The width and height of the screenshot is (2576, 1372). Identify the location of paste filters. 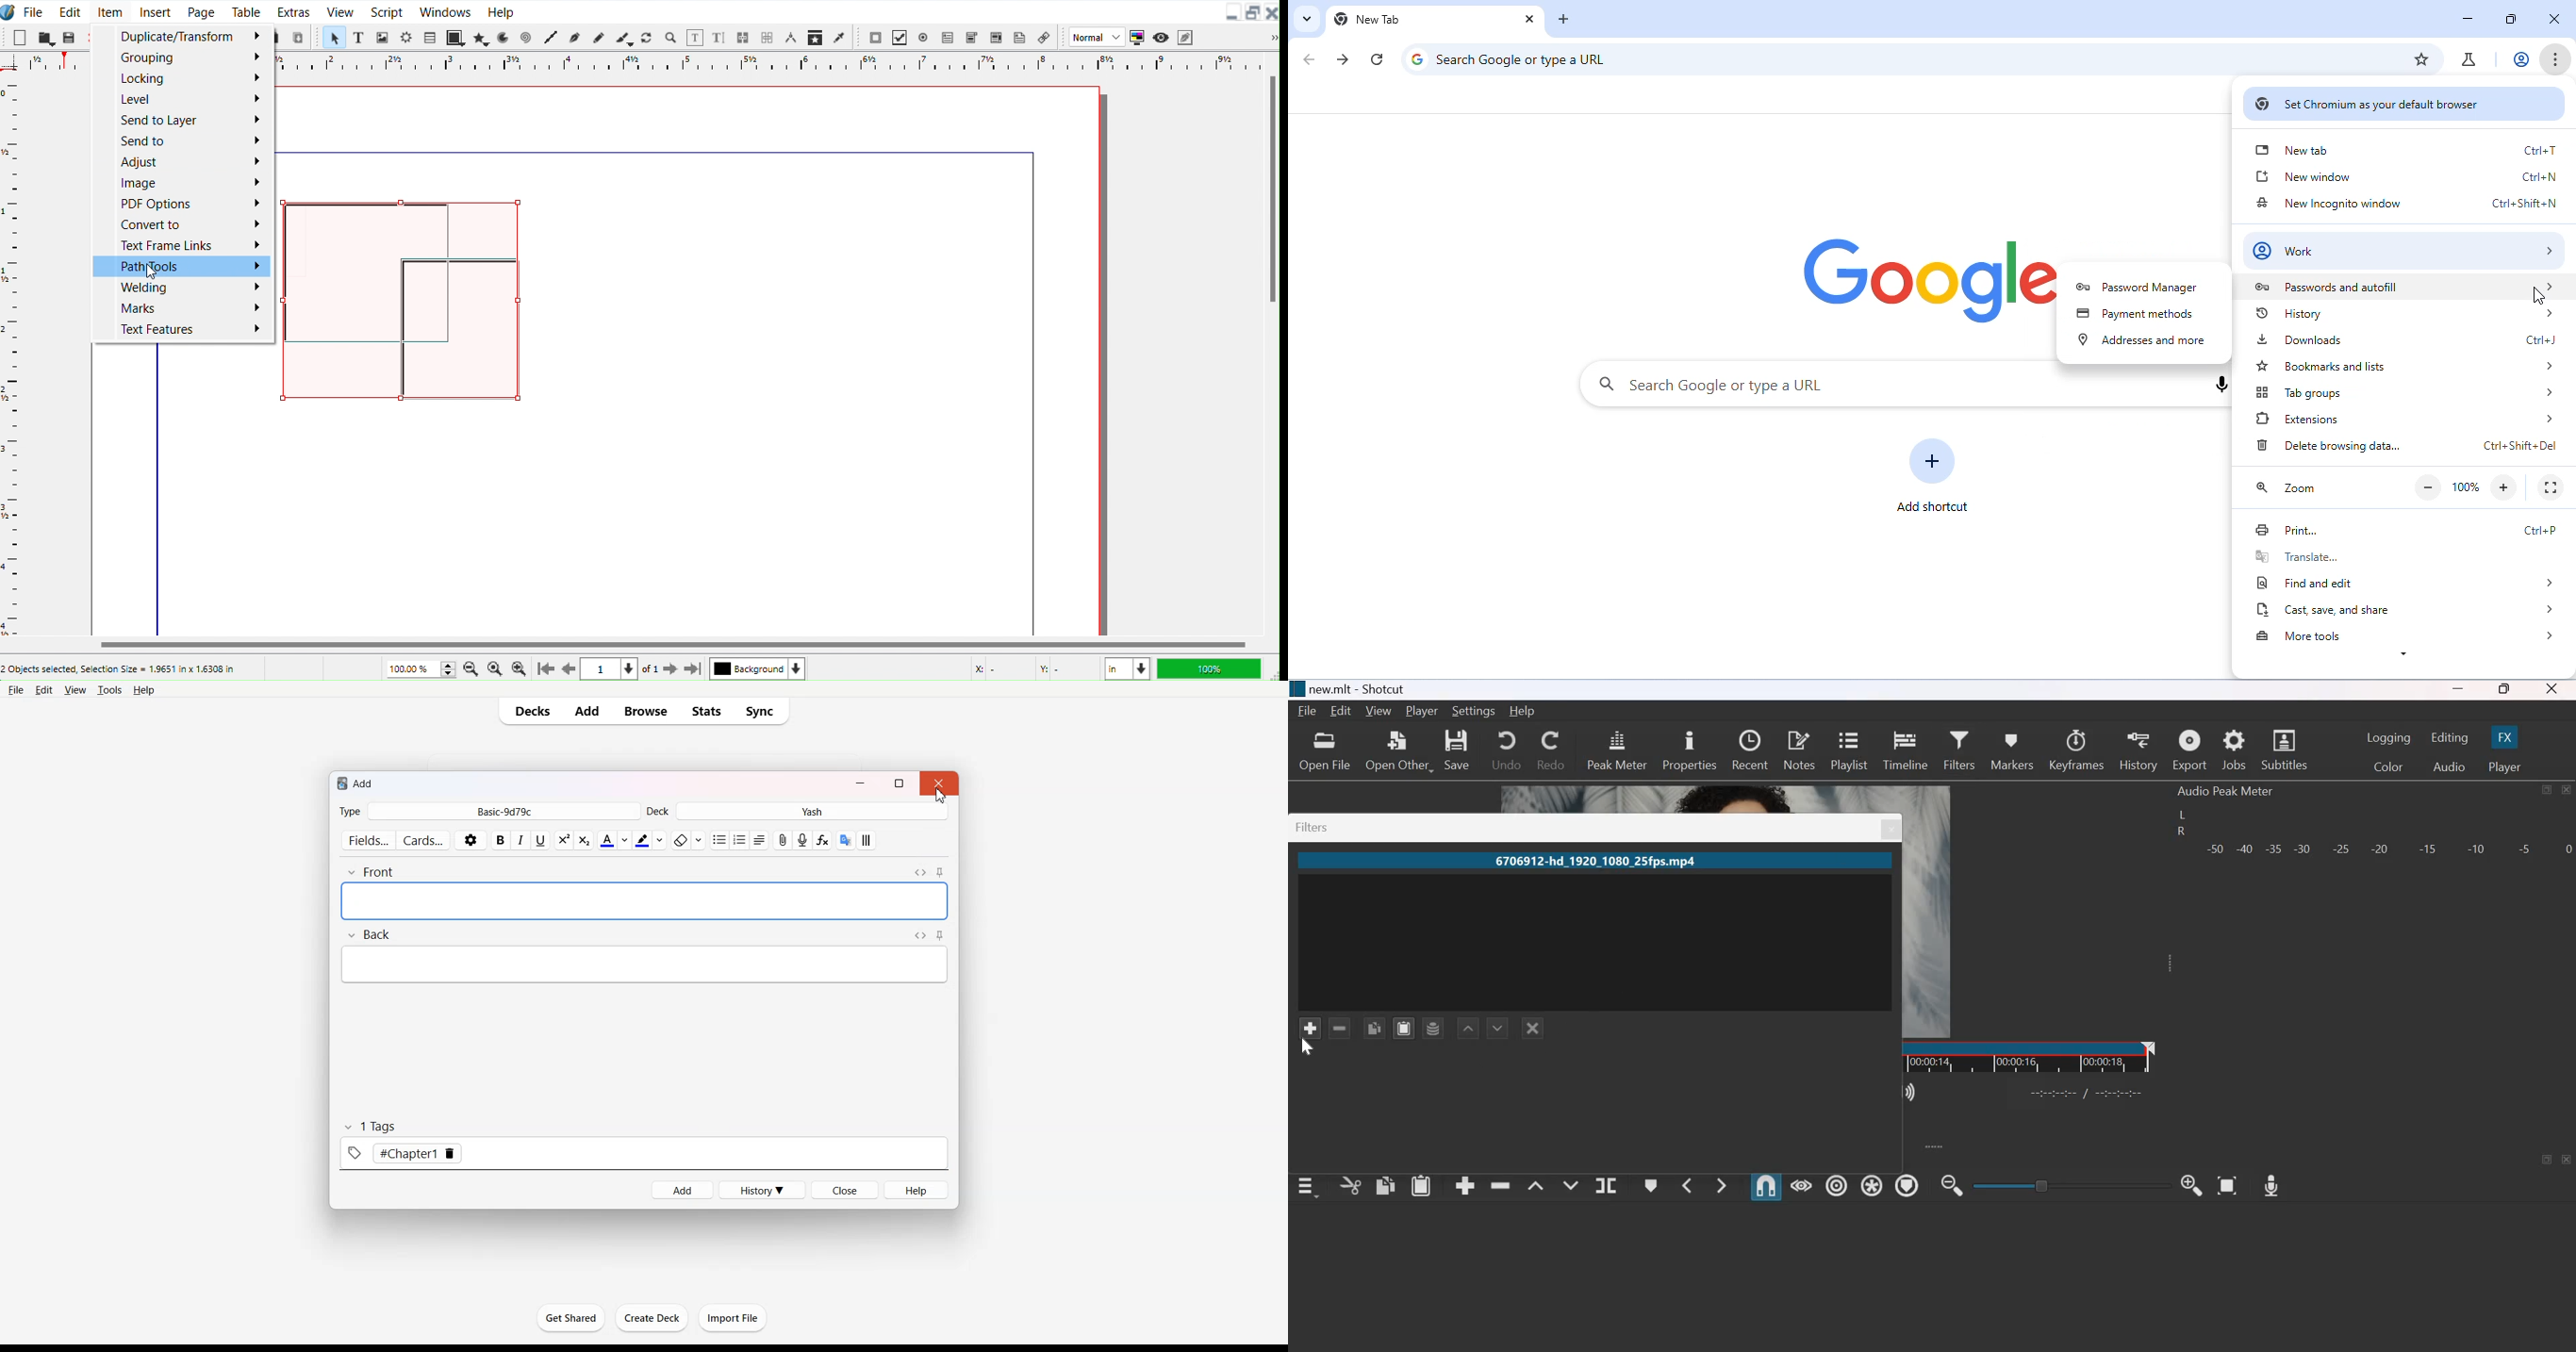
(1403, 1026).